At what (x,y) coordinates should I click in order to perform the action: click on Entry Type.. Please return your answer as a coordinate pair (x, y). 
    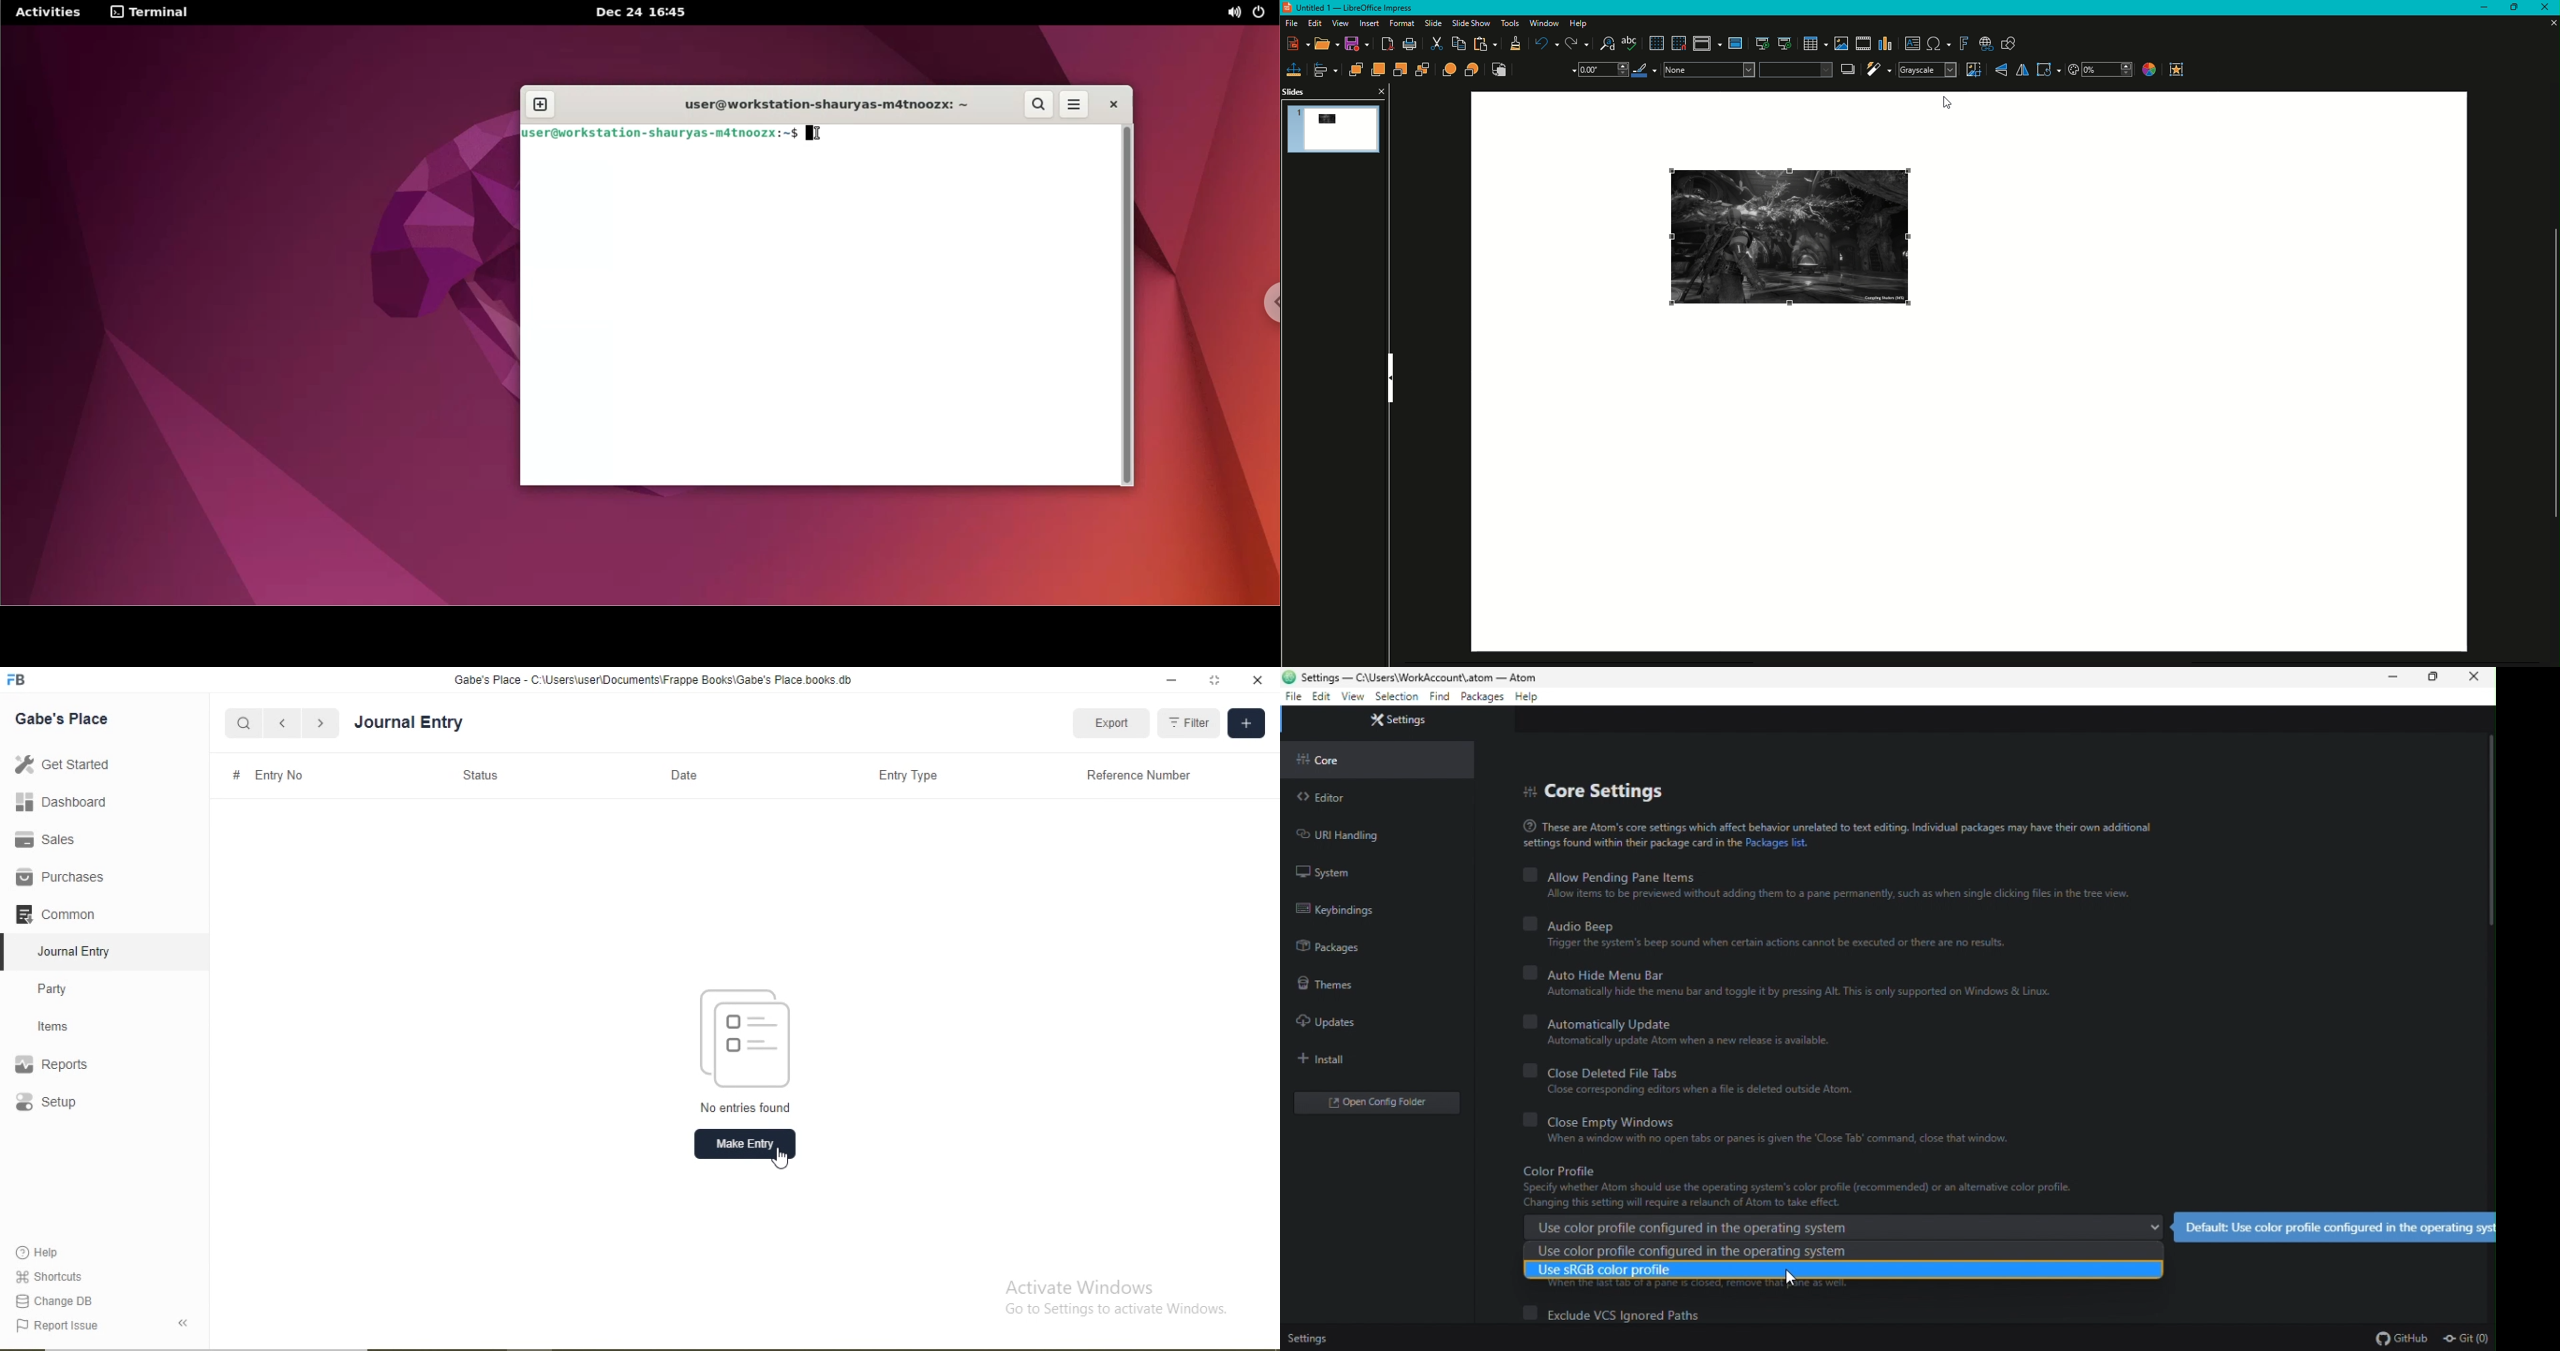
    Looking at the image, I should click on (908, 775).